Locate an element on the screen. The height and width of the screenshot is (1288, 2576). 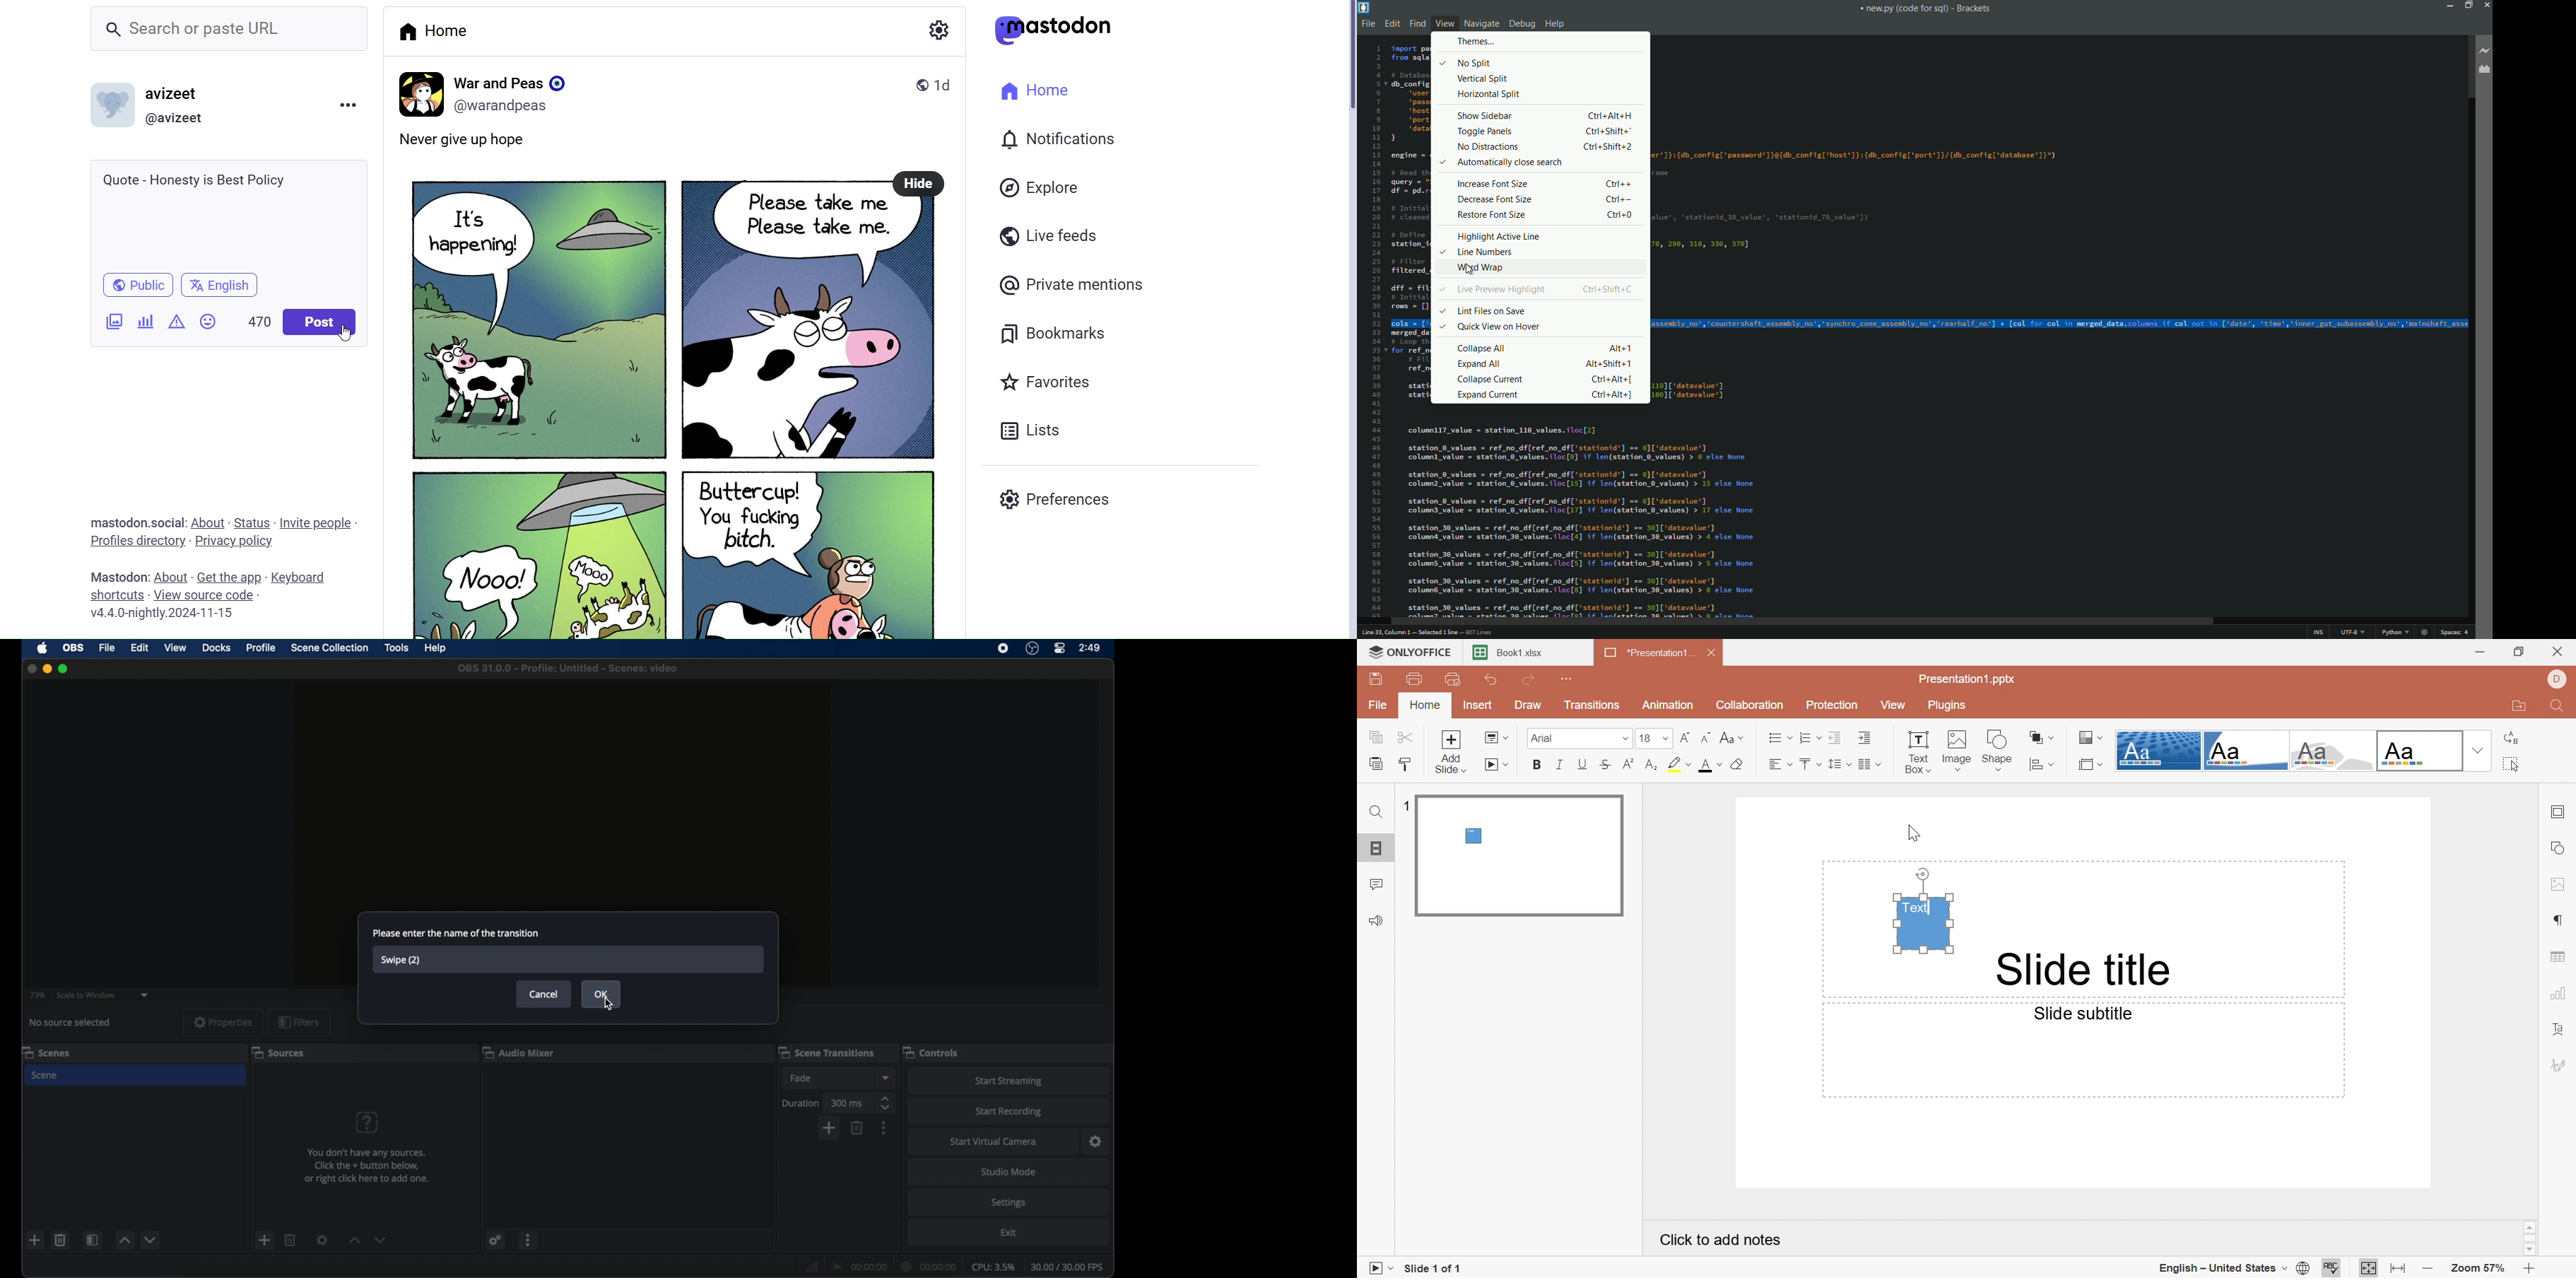
dropdown is located at coordinates (144, 995).